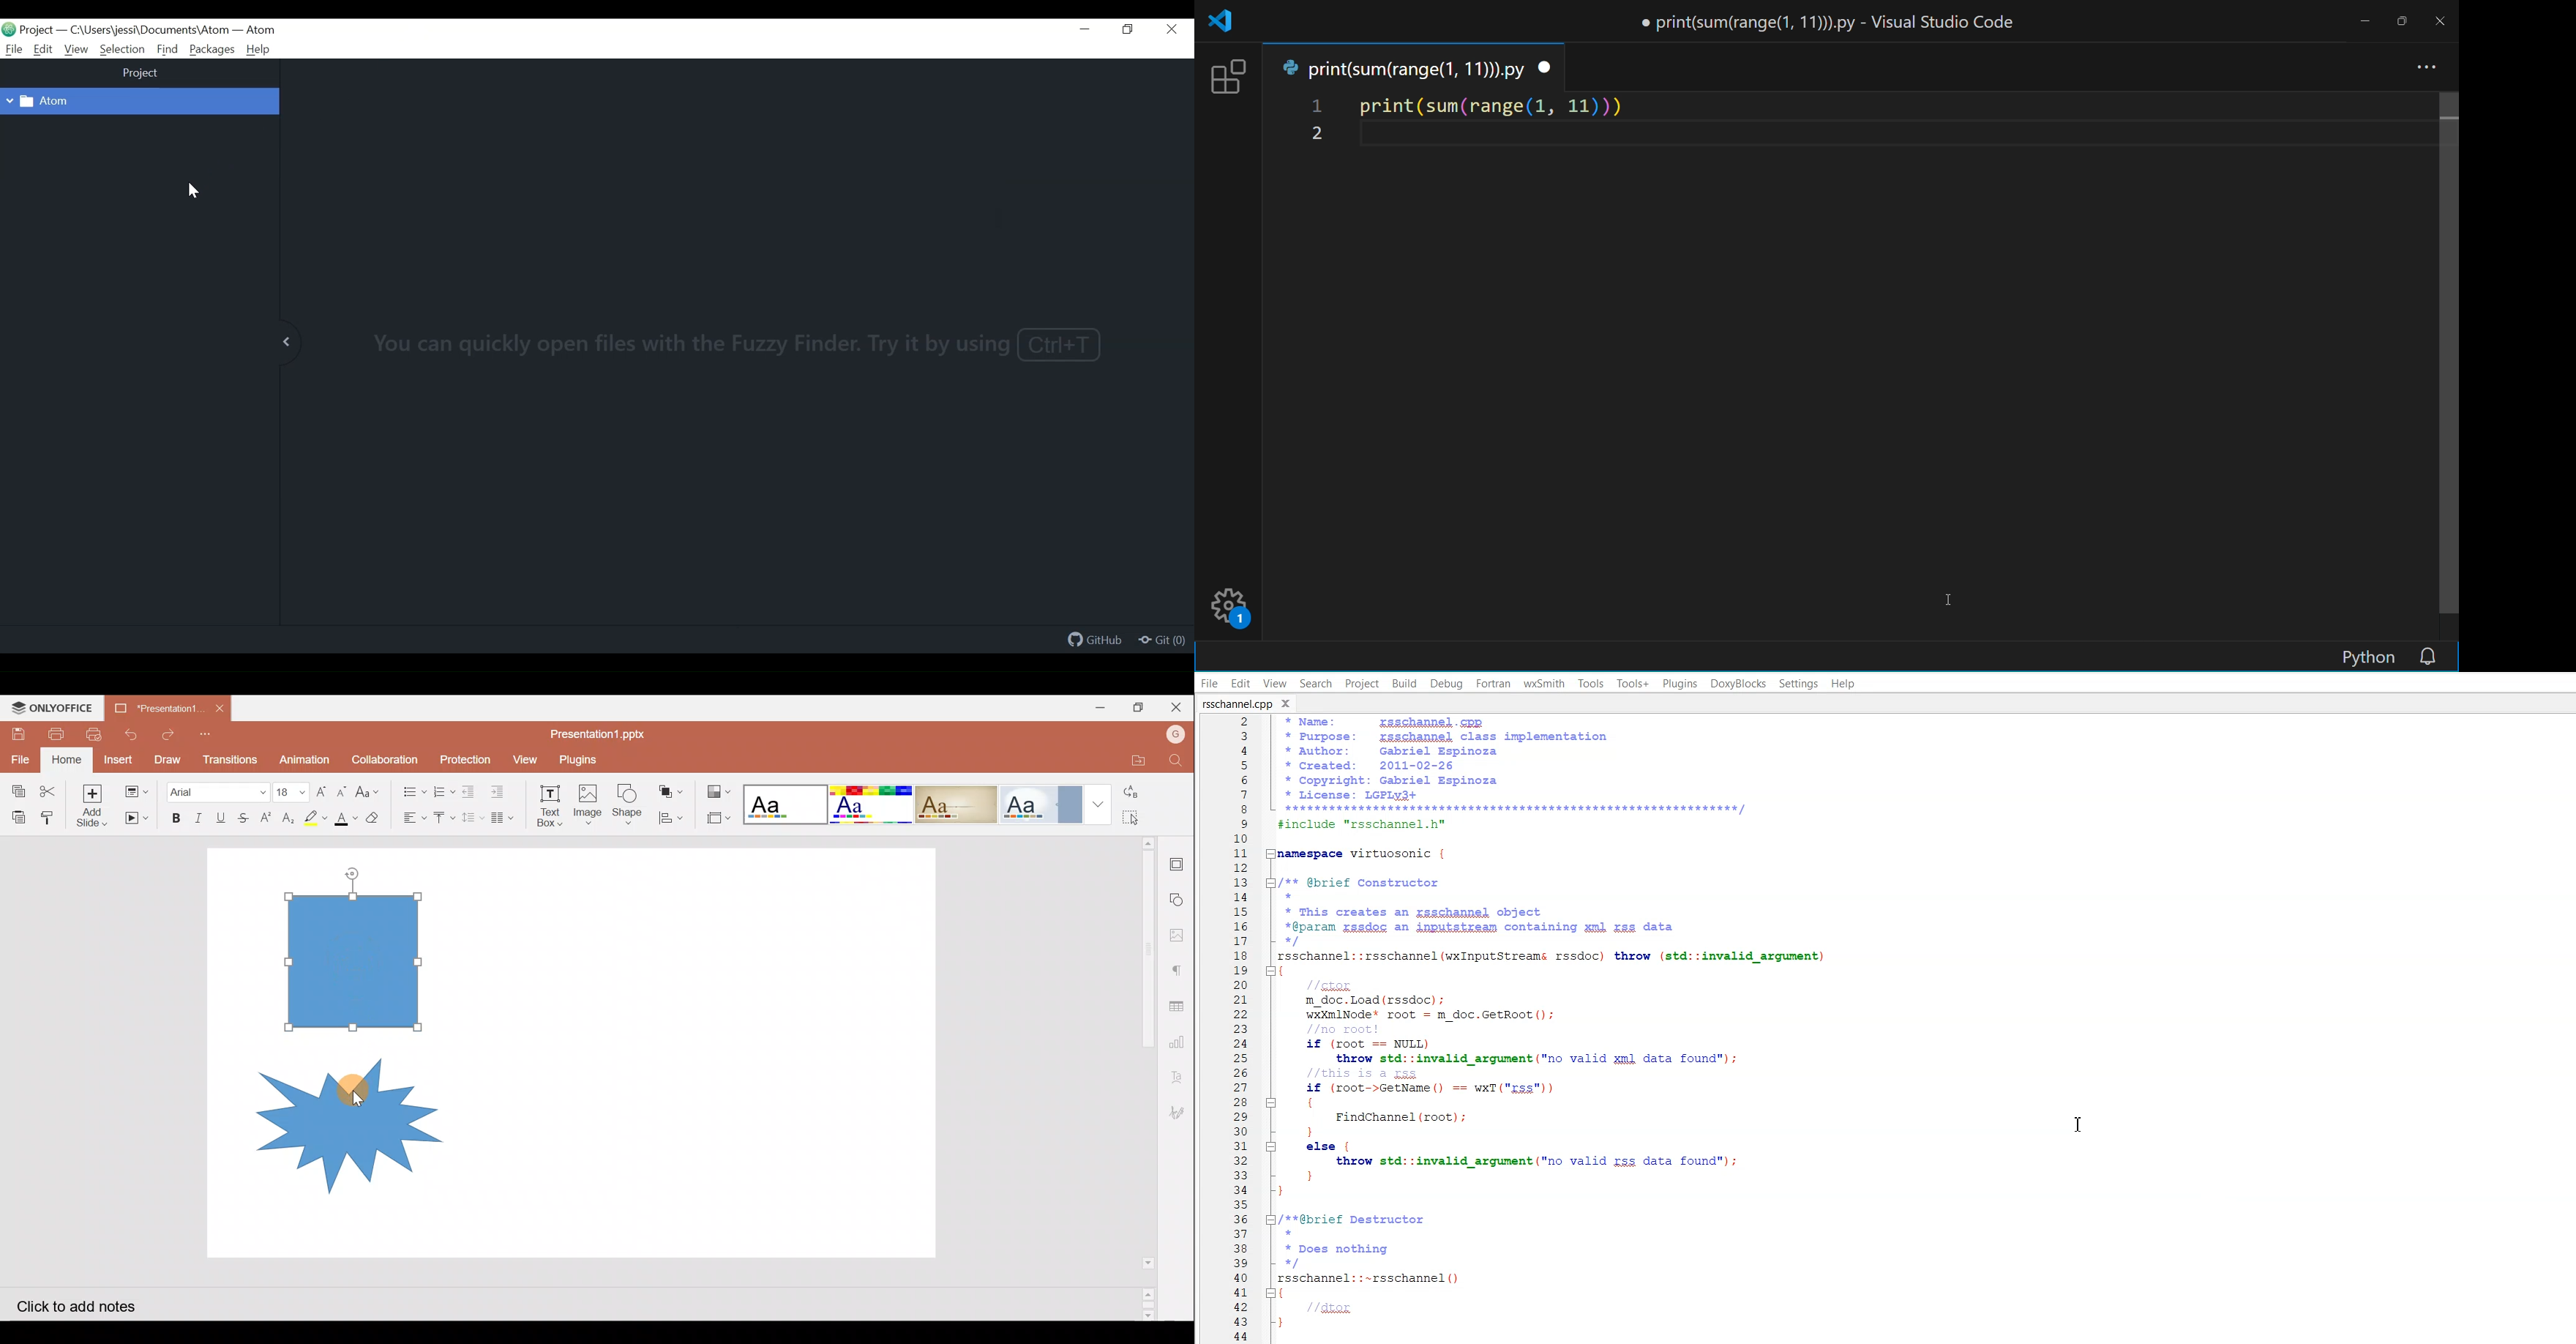 The image size is (2576, 1344). I want to click on Help, so click(1844, 684).